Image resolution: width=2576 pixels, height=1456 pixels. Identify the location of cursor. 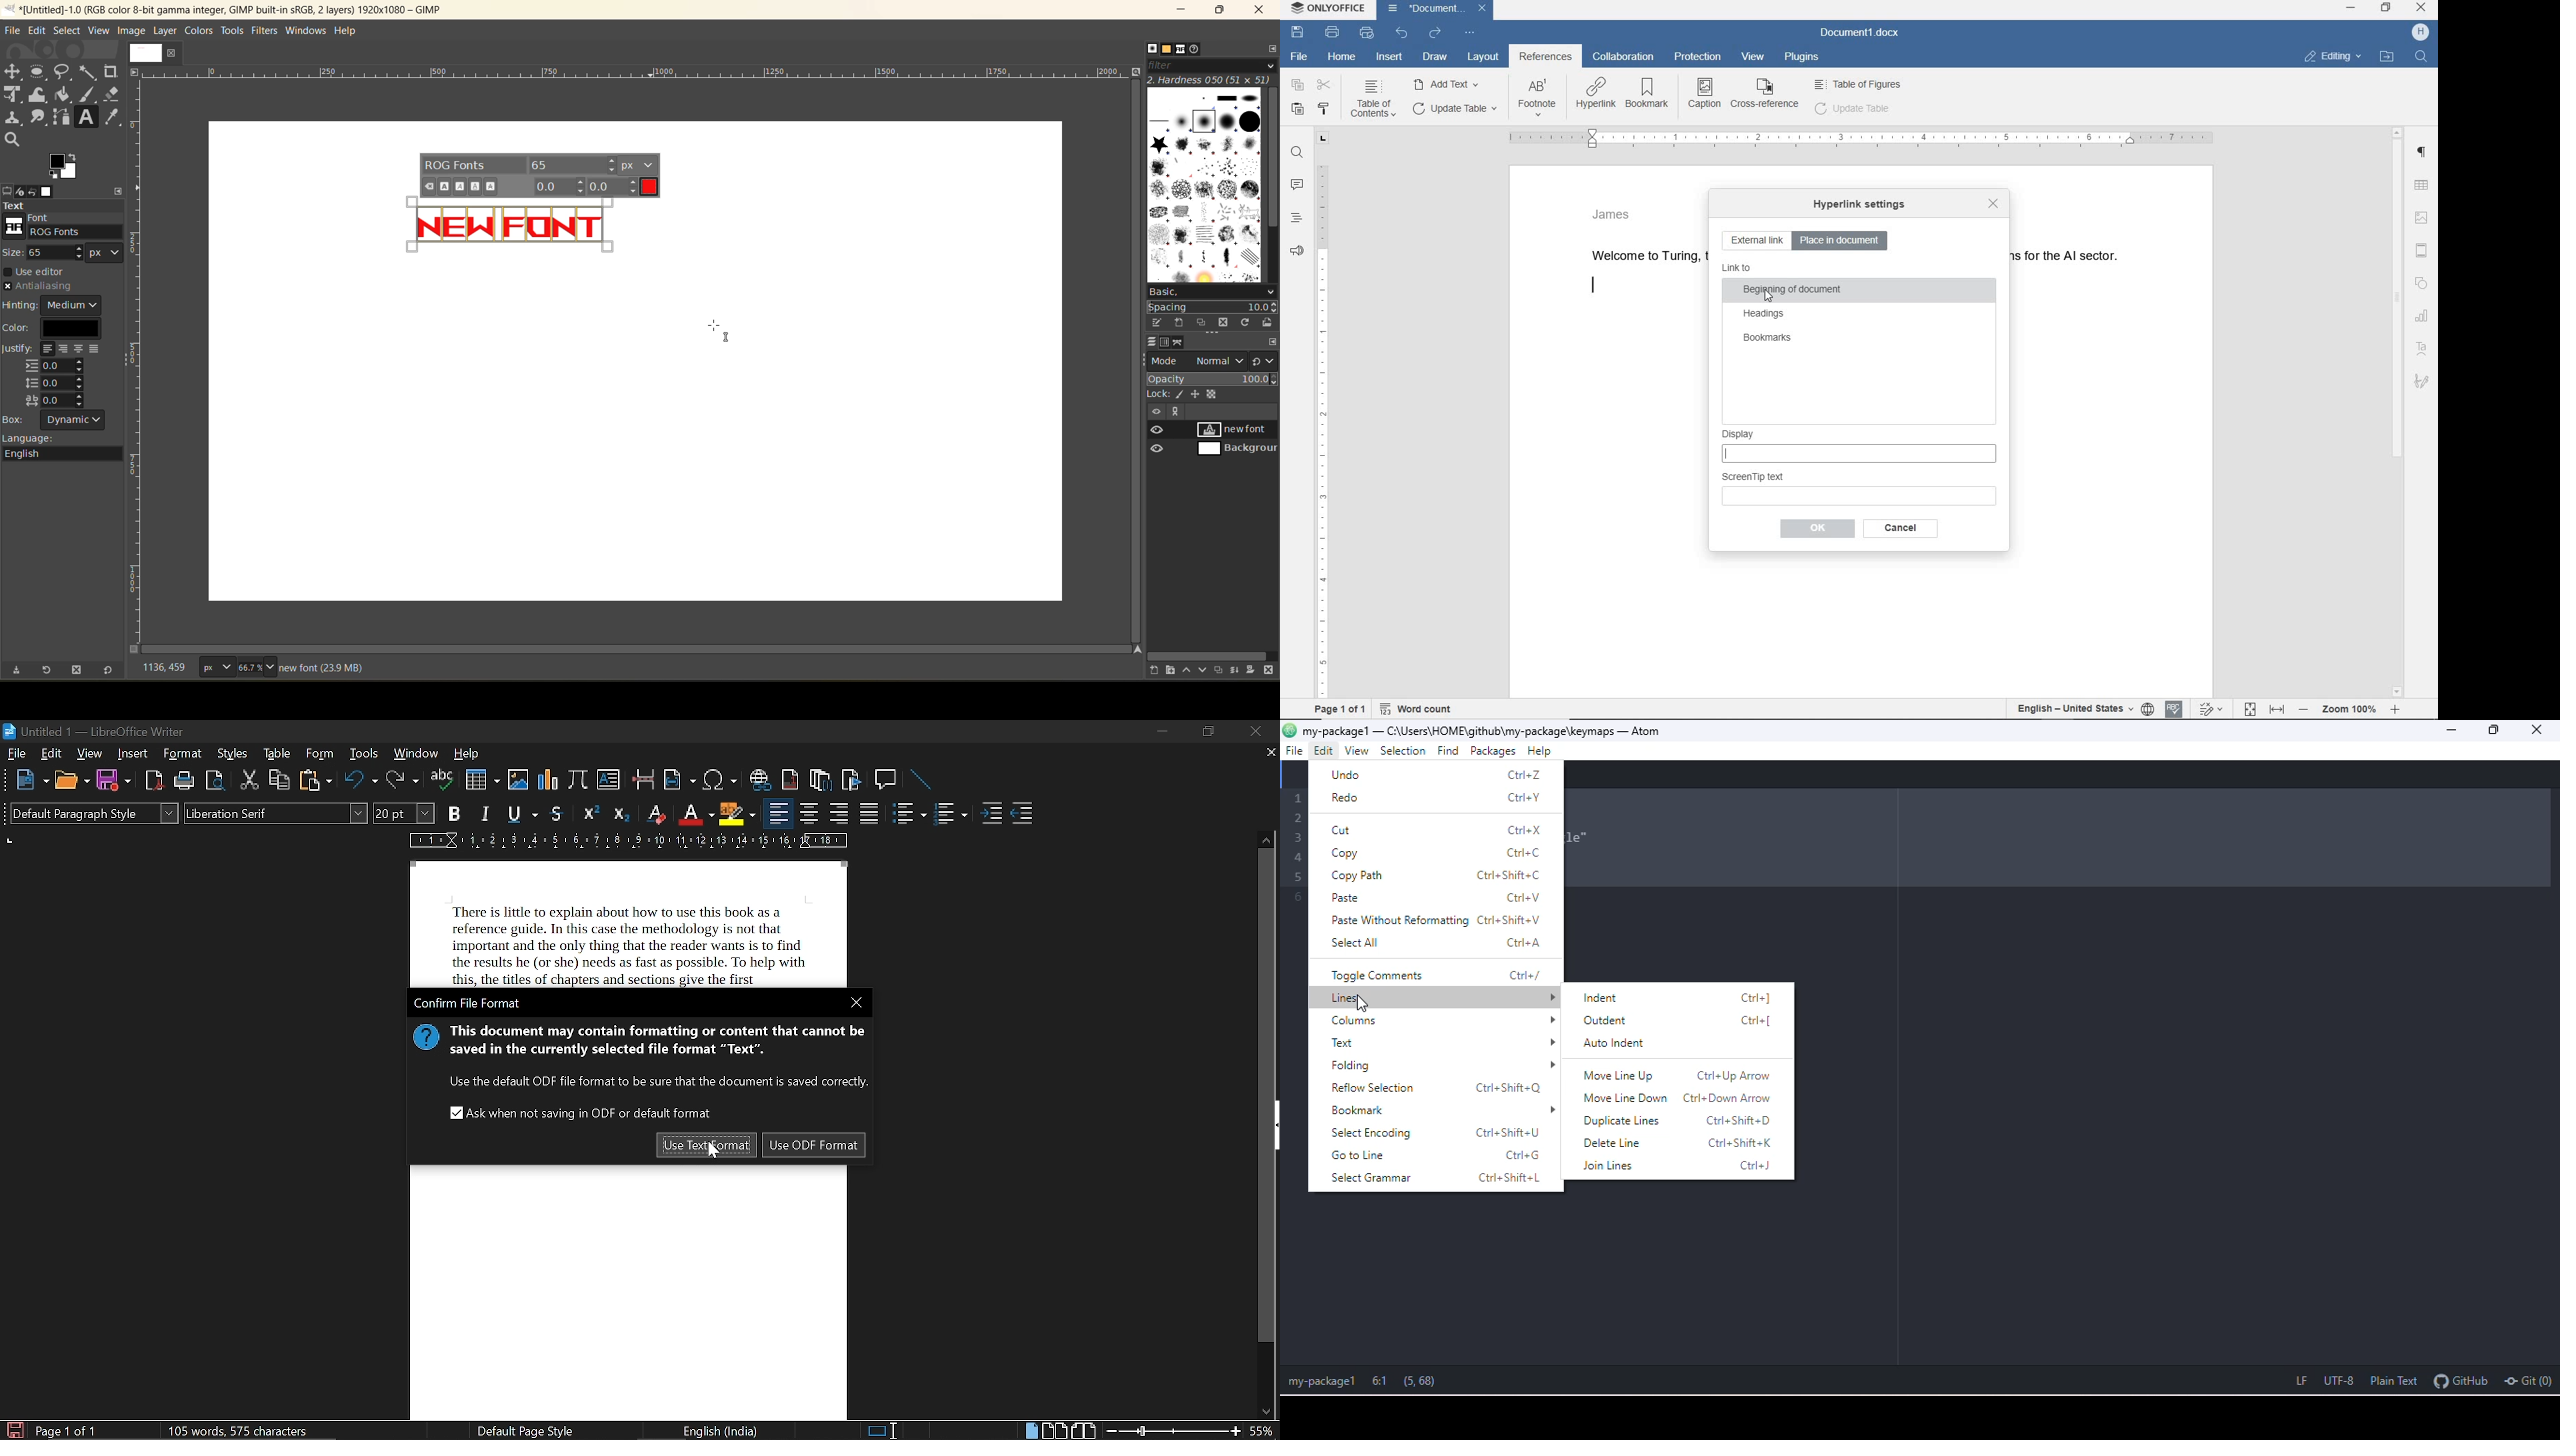
(720, 332).